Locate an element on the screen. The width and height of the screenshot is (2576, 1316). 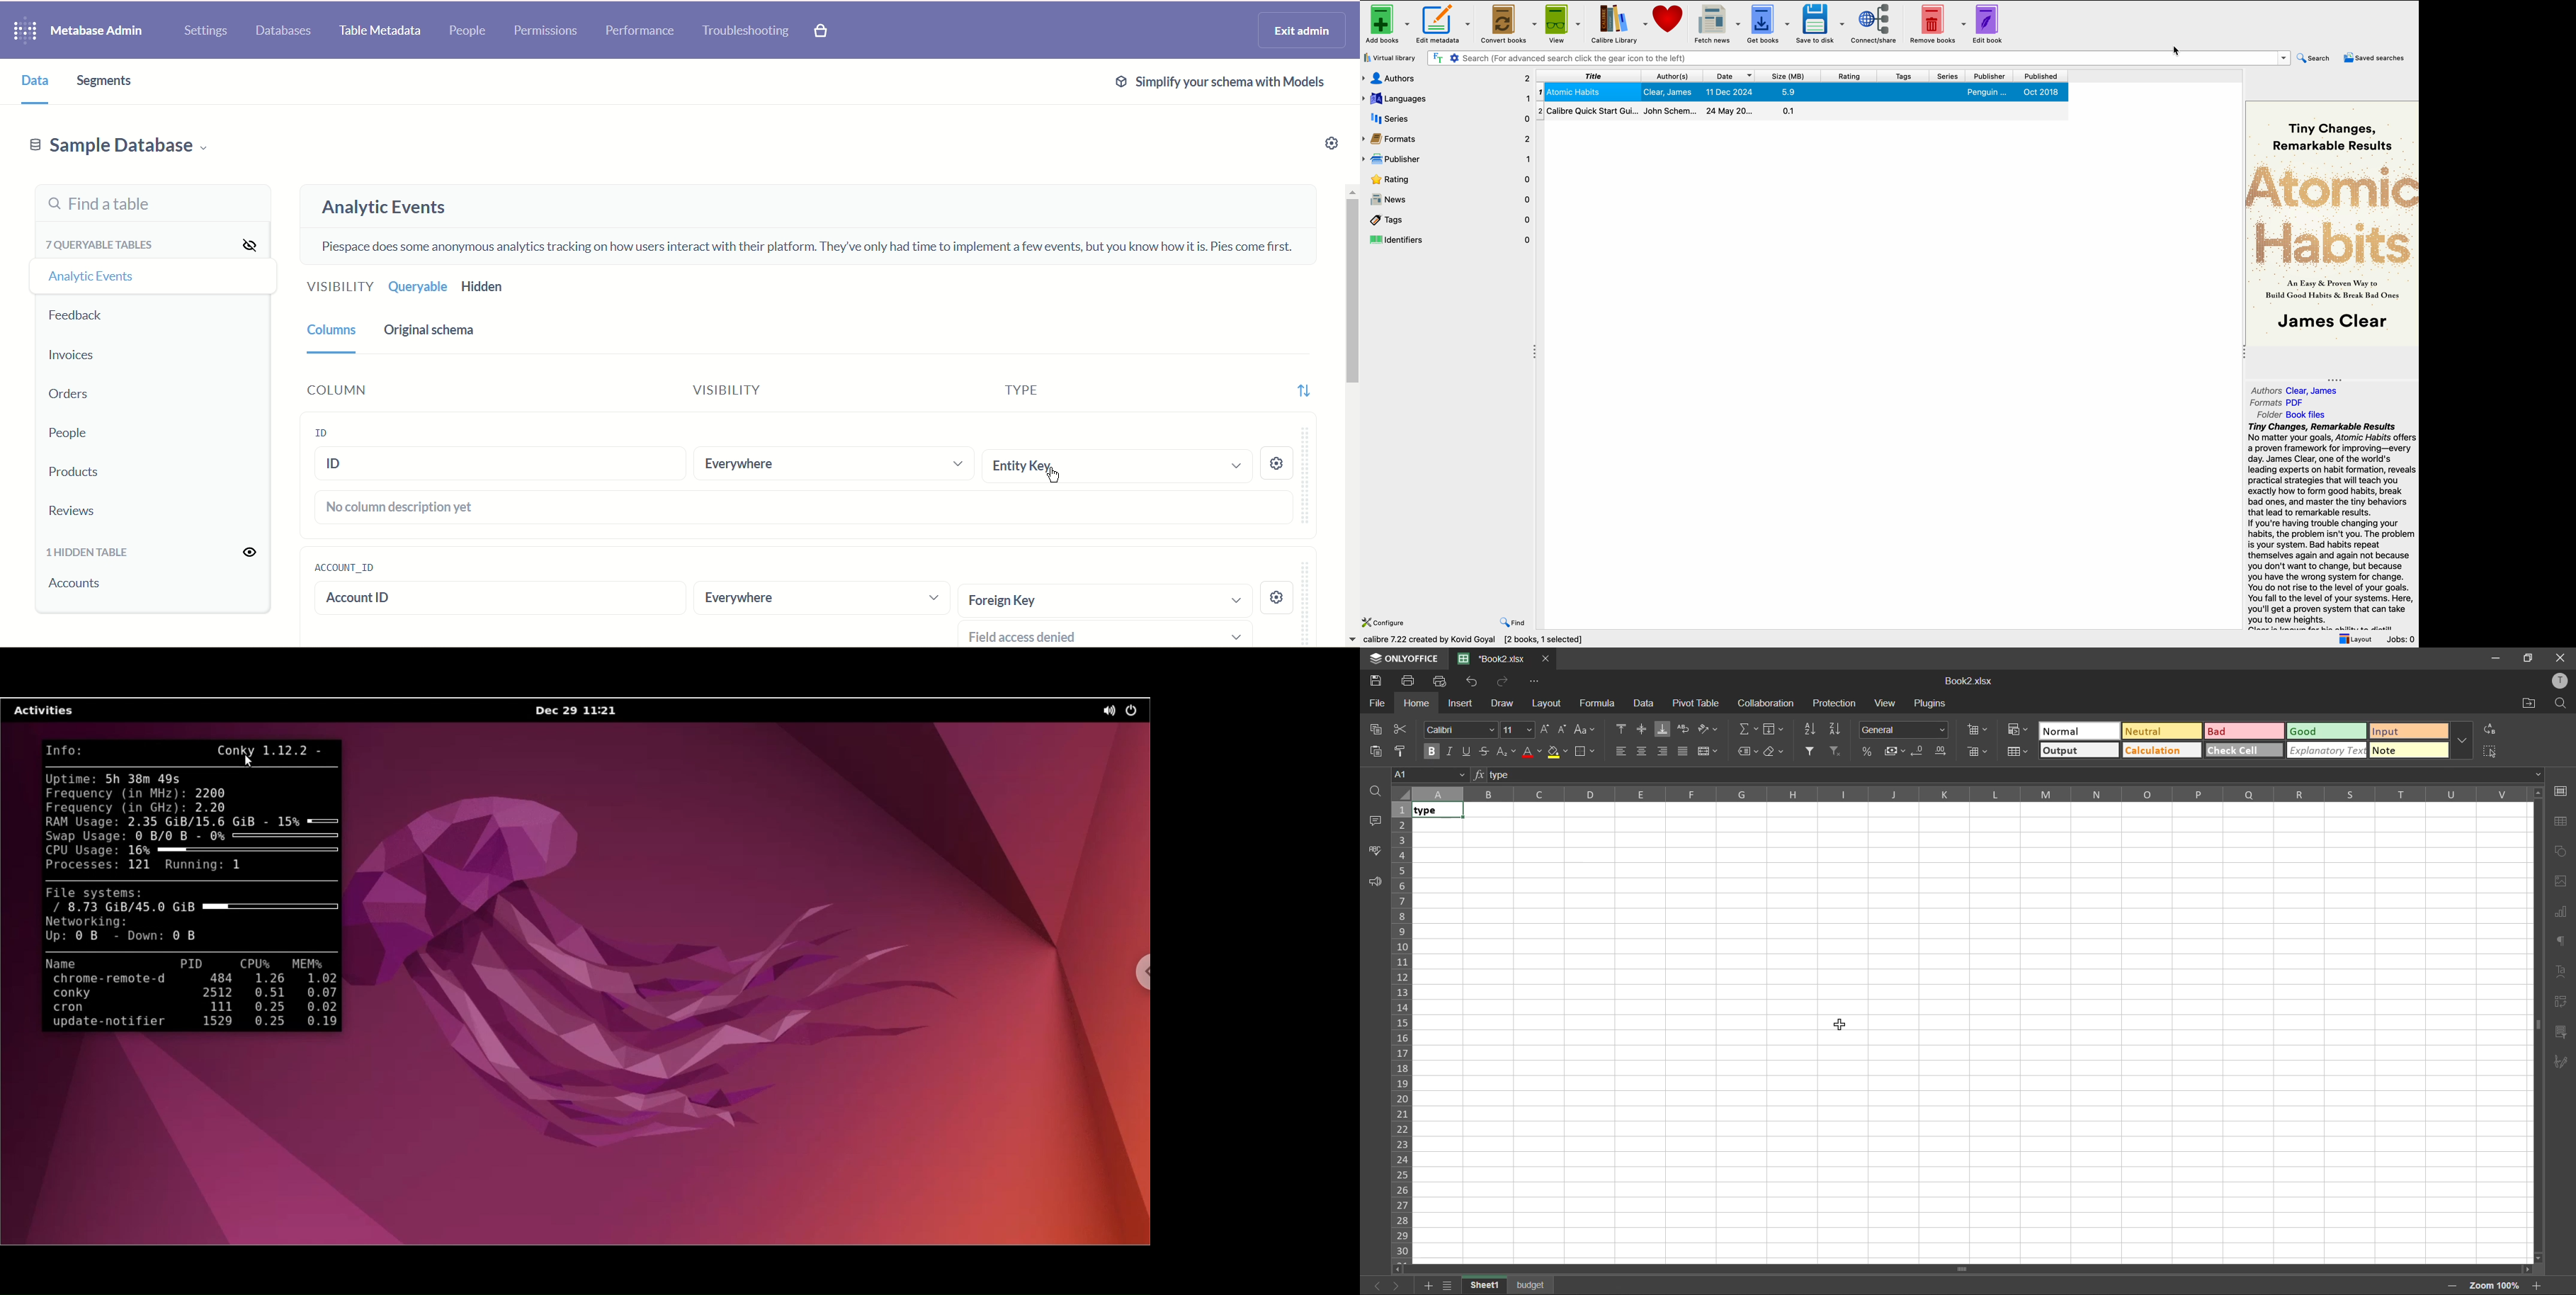
layout is located at coordinates (1549, 705).